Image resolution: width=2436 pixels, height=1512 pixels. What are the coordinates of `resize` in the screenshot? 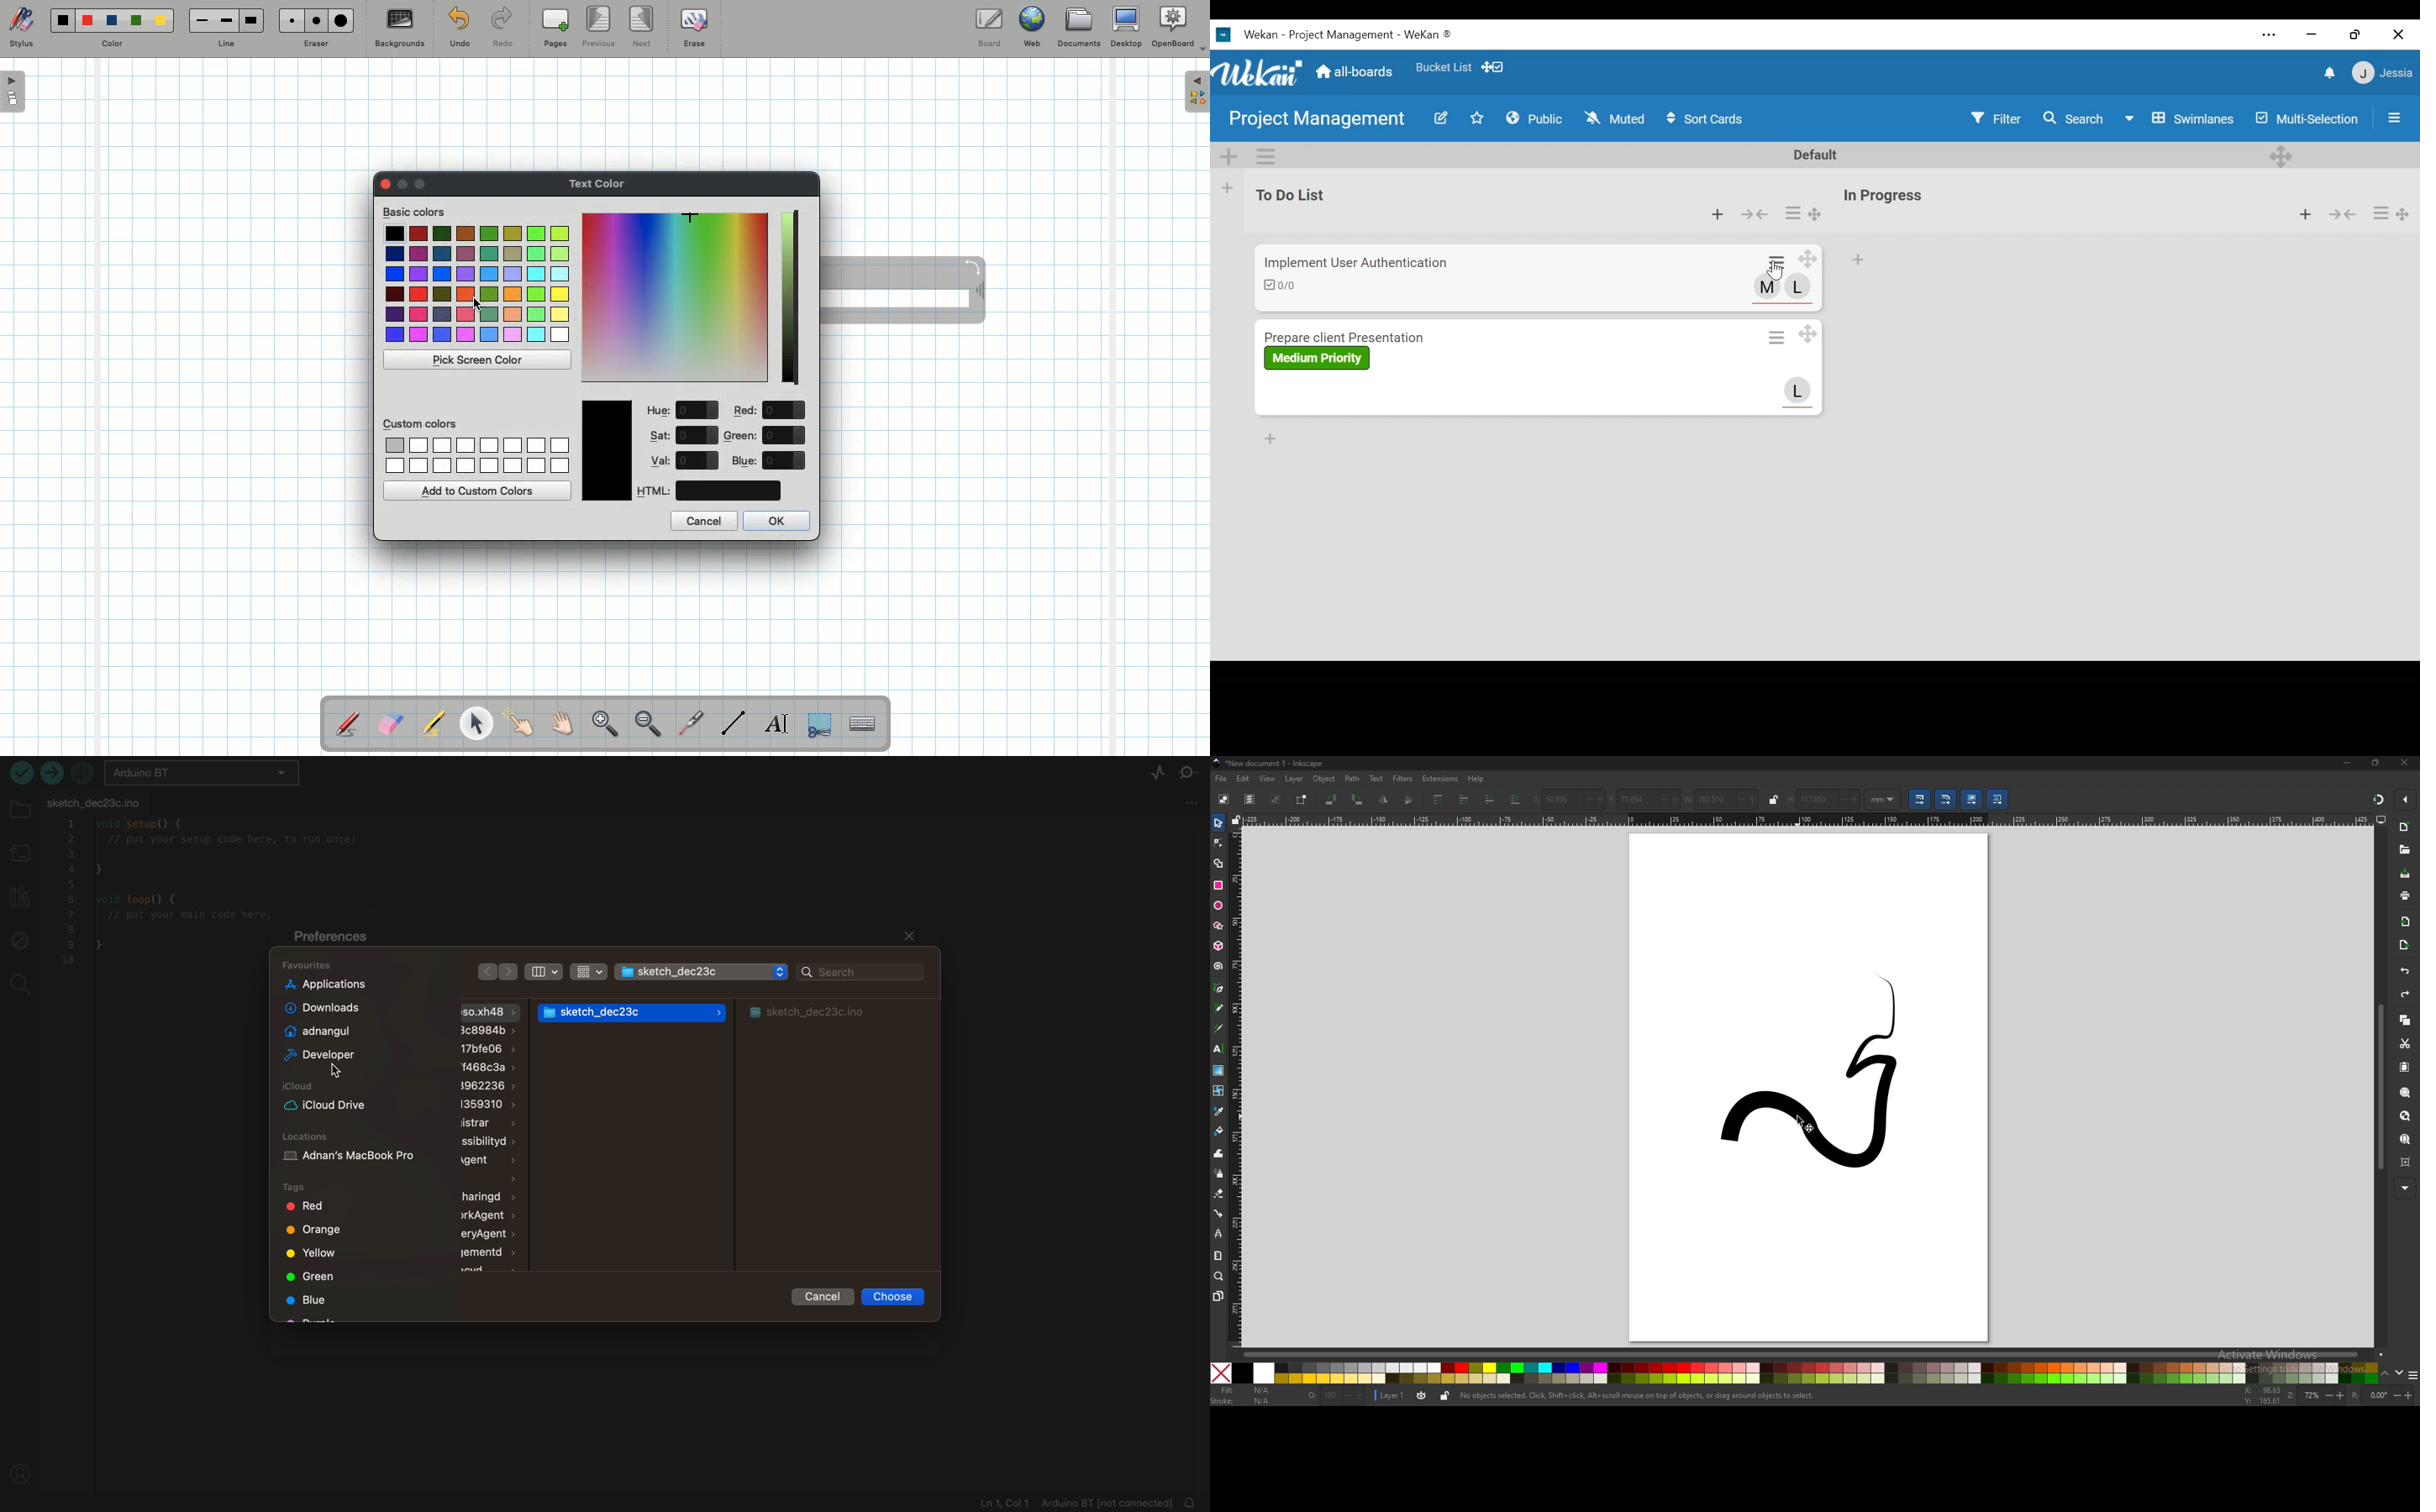 It's located at (2377, 764).